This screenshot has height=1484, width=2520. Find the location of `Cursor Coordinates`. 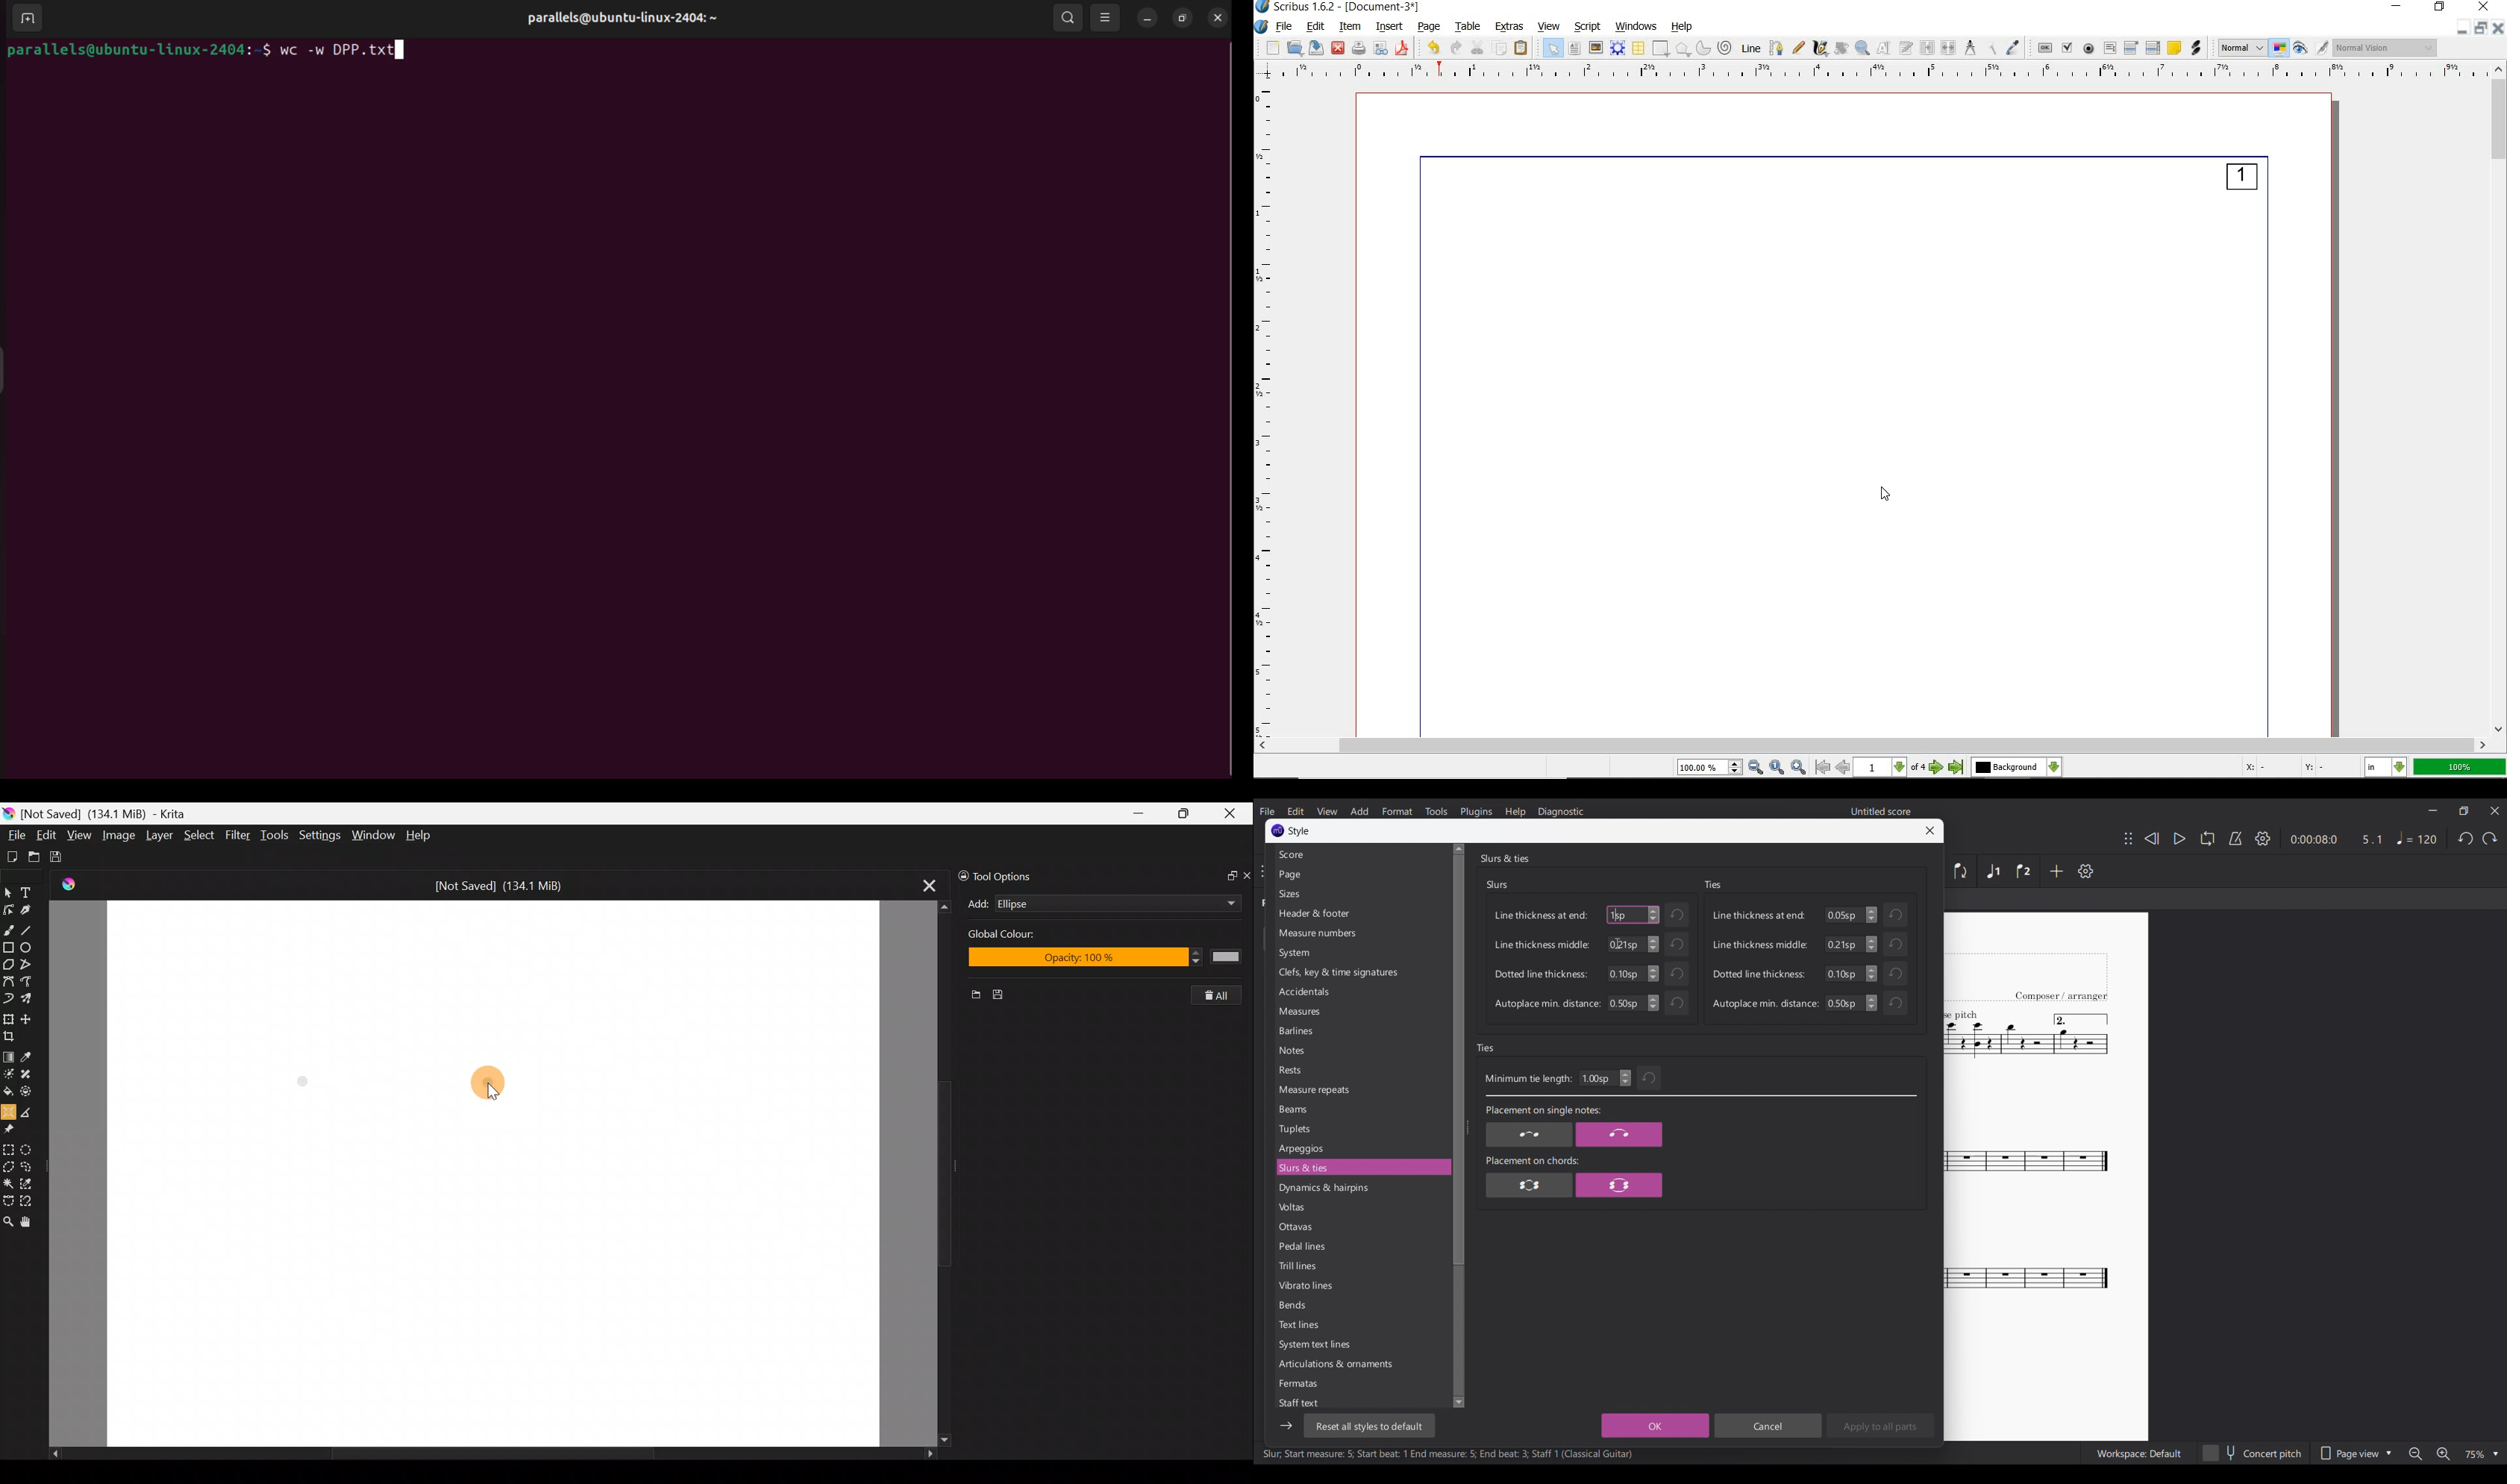

Cursor Coordinates is located at coordinates (2300, 768).